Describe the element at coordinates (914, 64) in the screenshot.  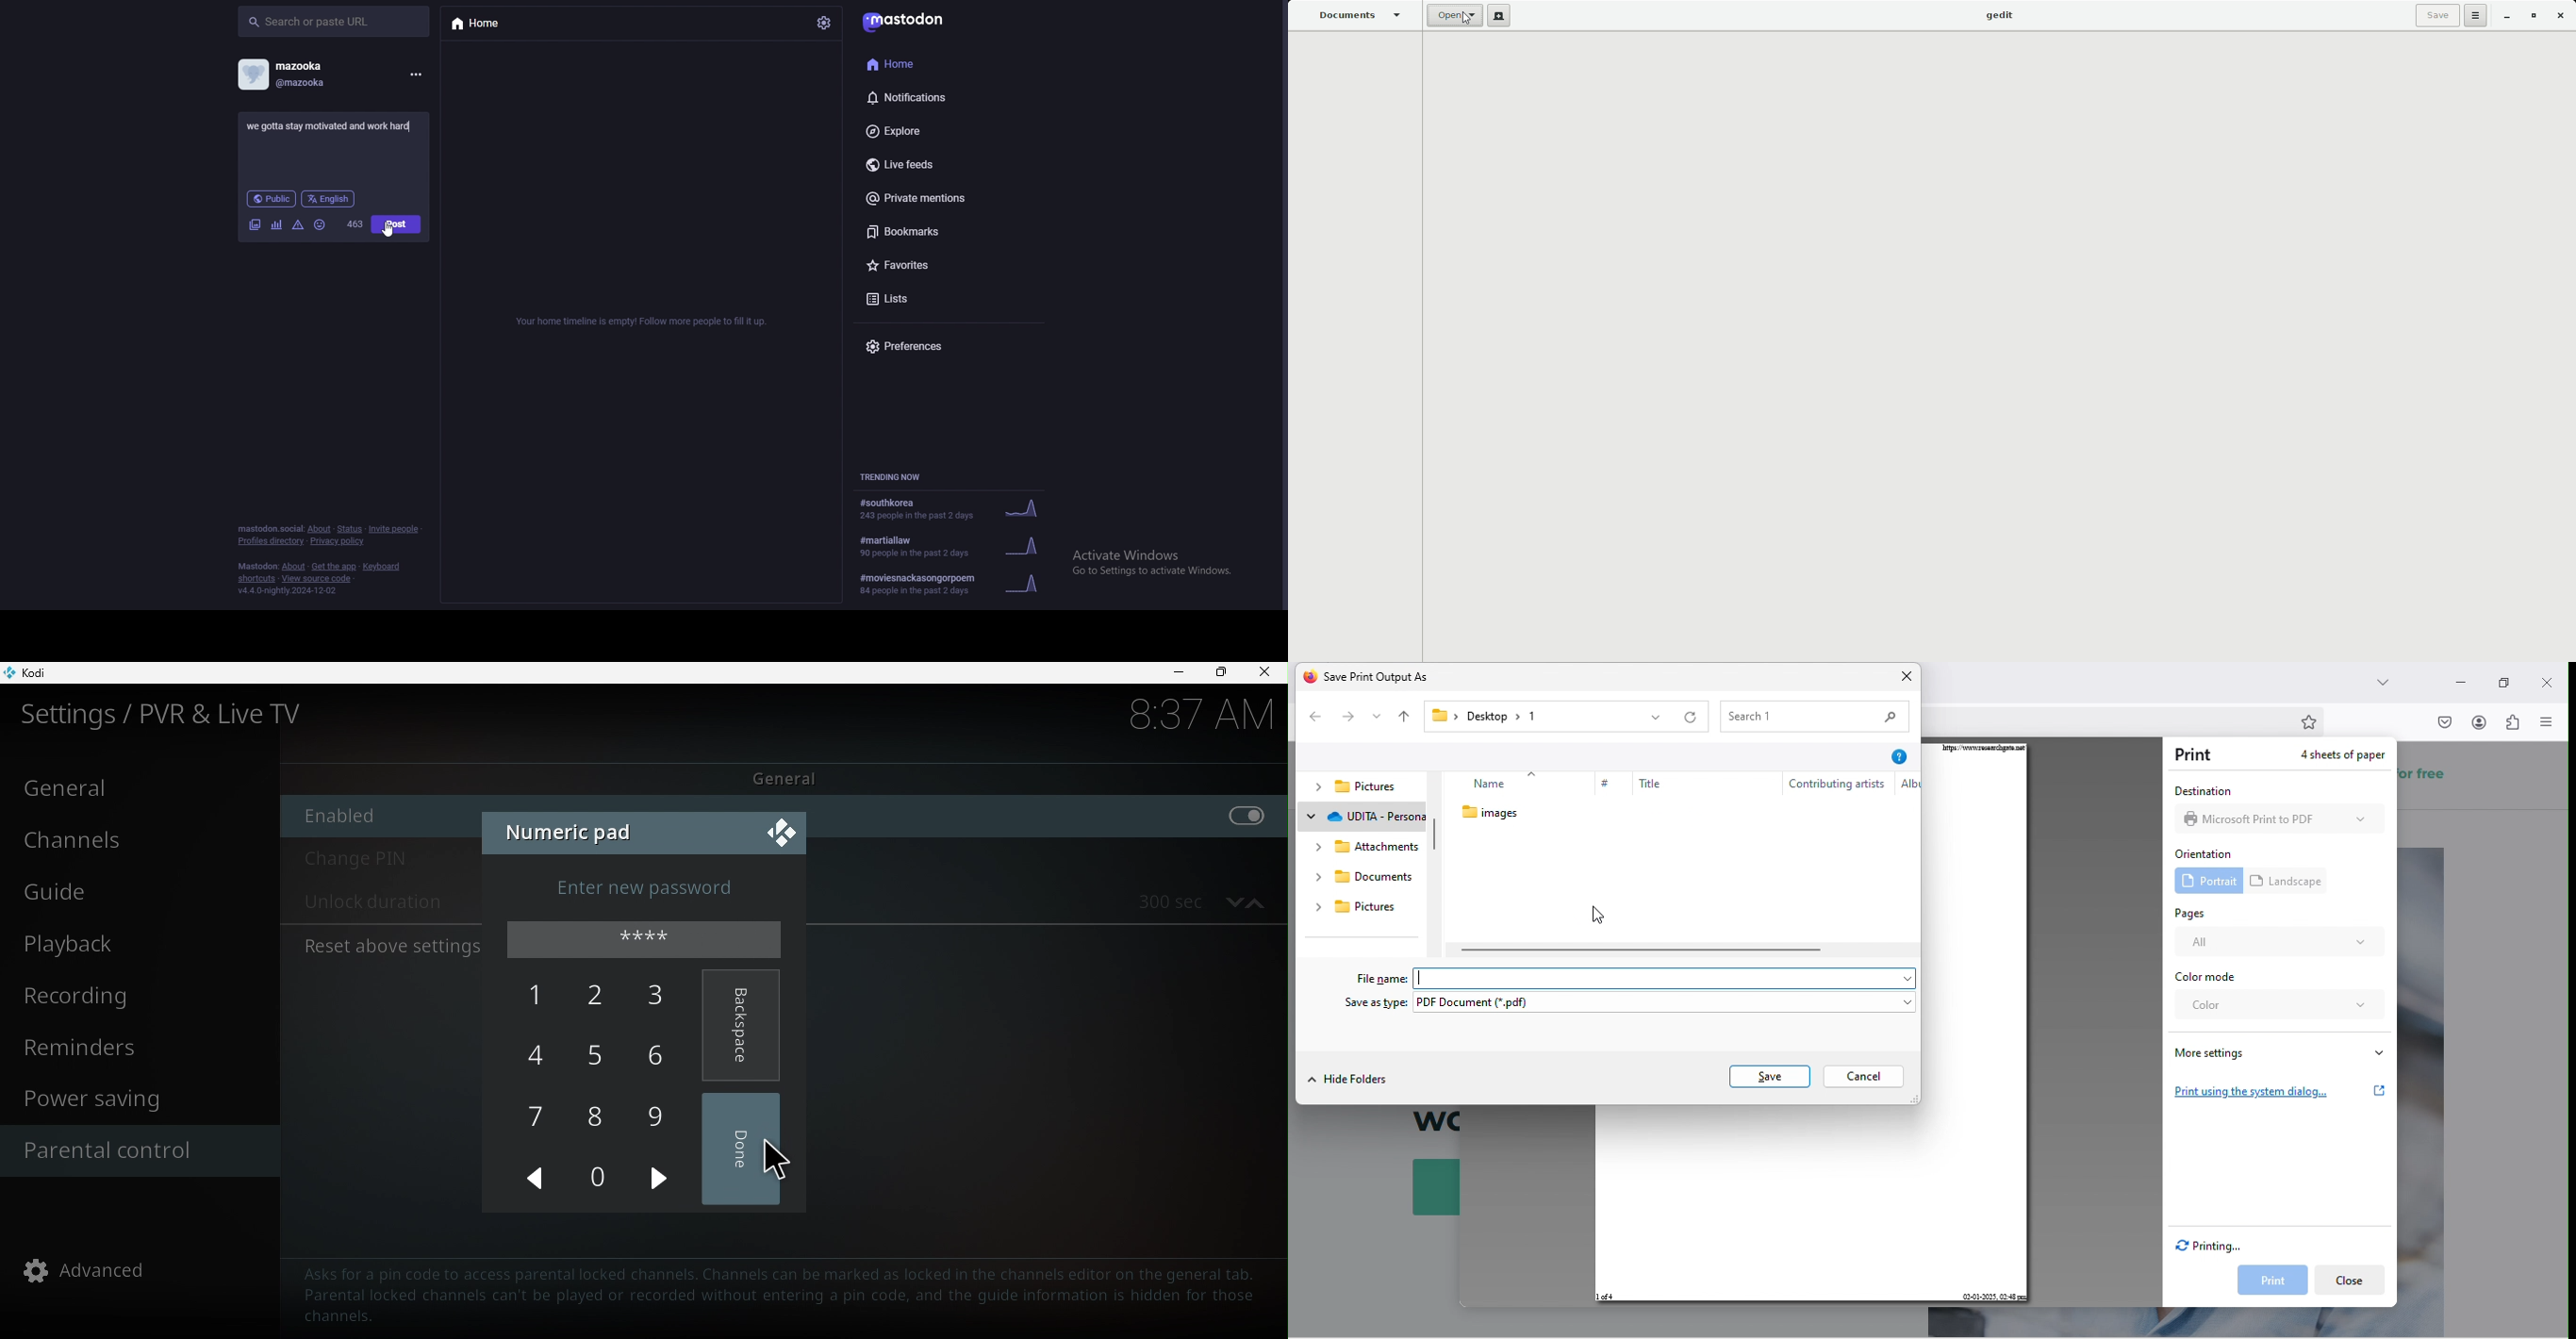
I see `home` at that location.